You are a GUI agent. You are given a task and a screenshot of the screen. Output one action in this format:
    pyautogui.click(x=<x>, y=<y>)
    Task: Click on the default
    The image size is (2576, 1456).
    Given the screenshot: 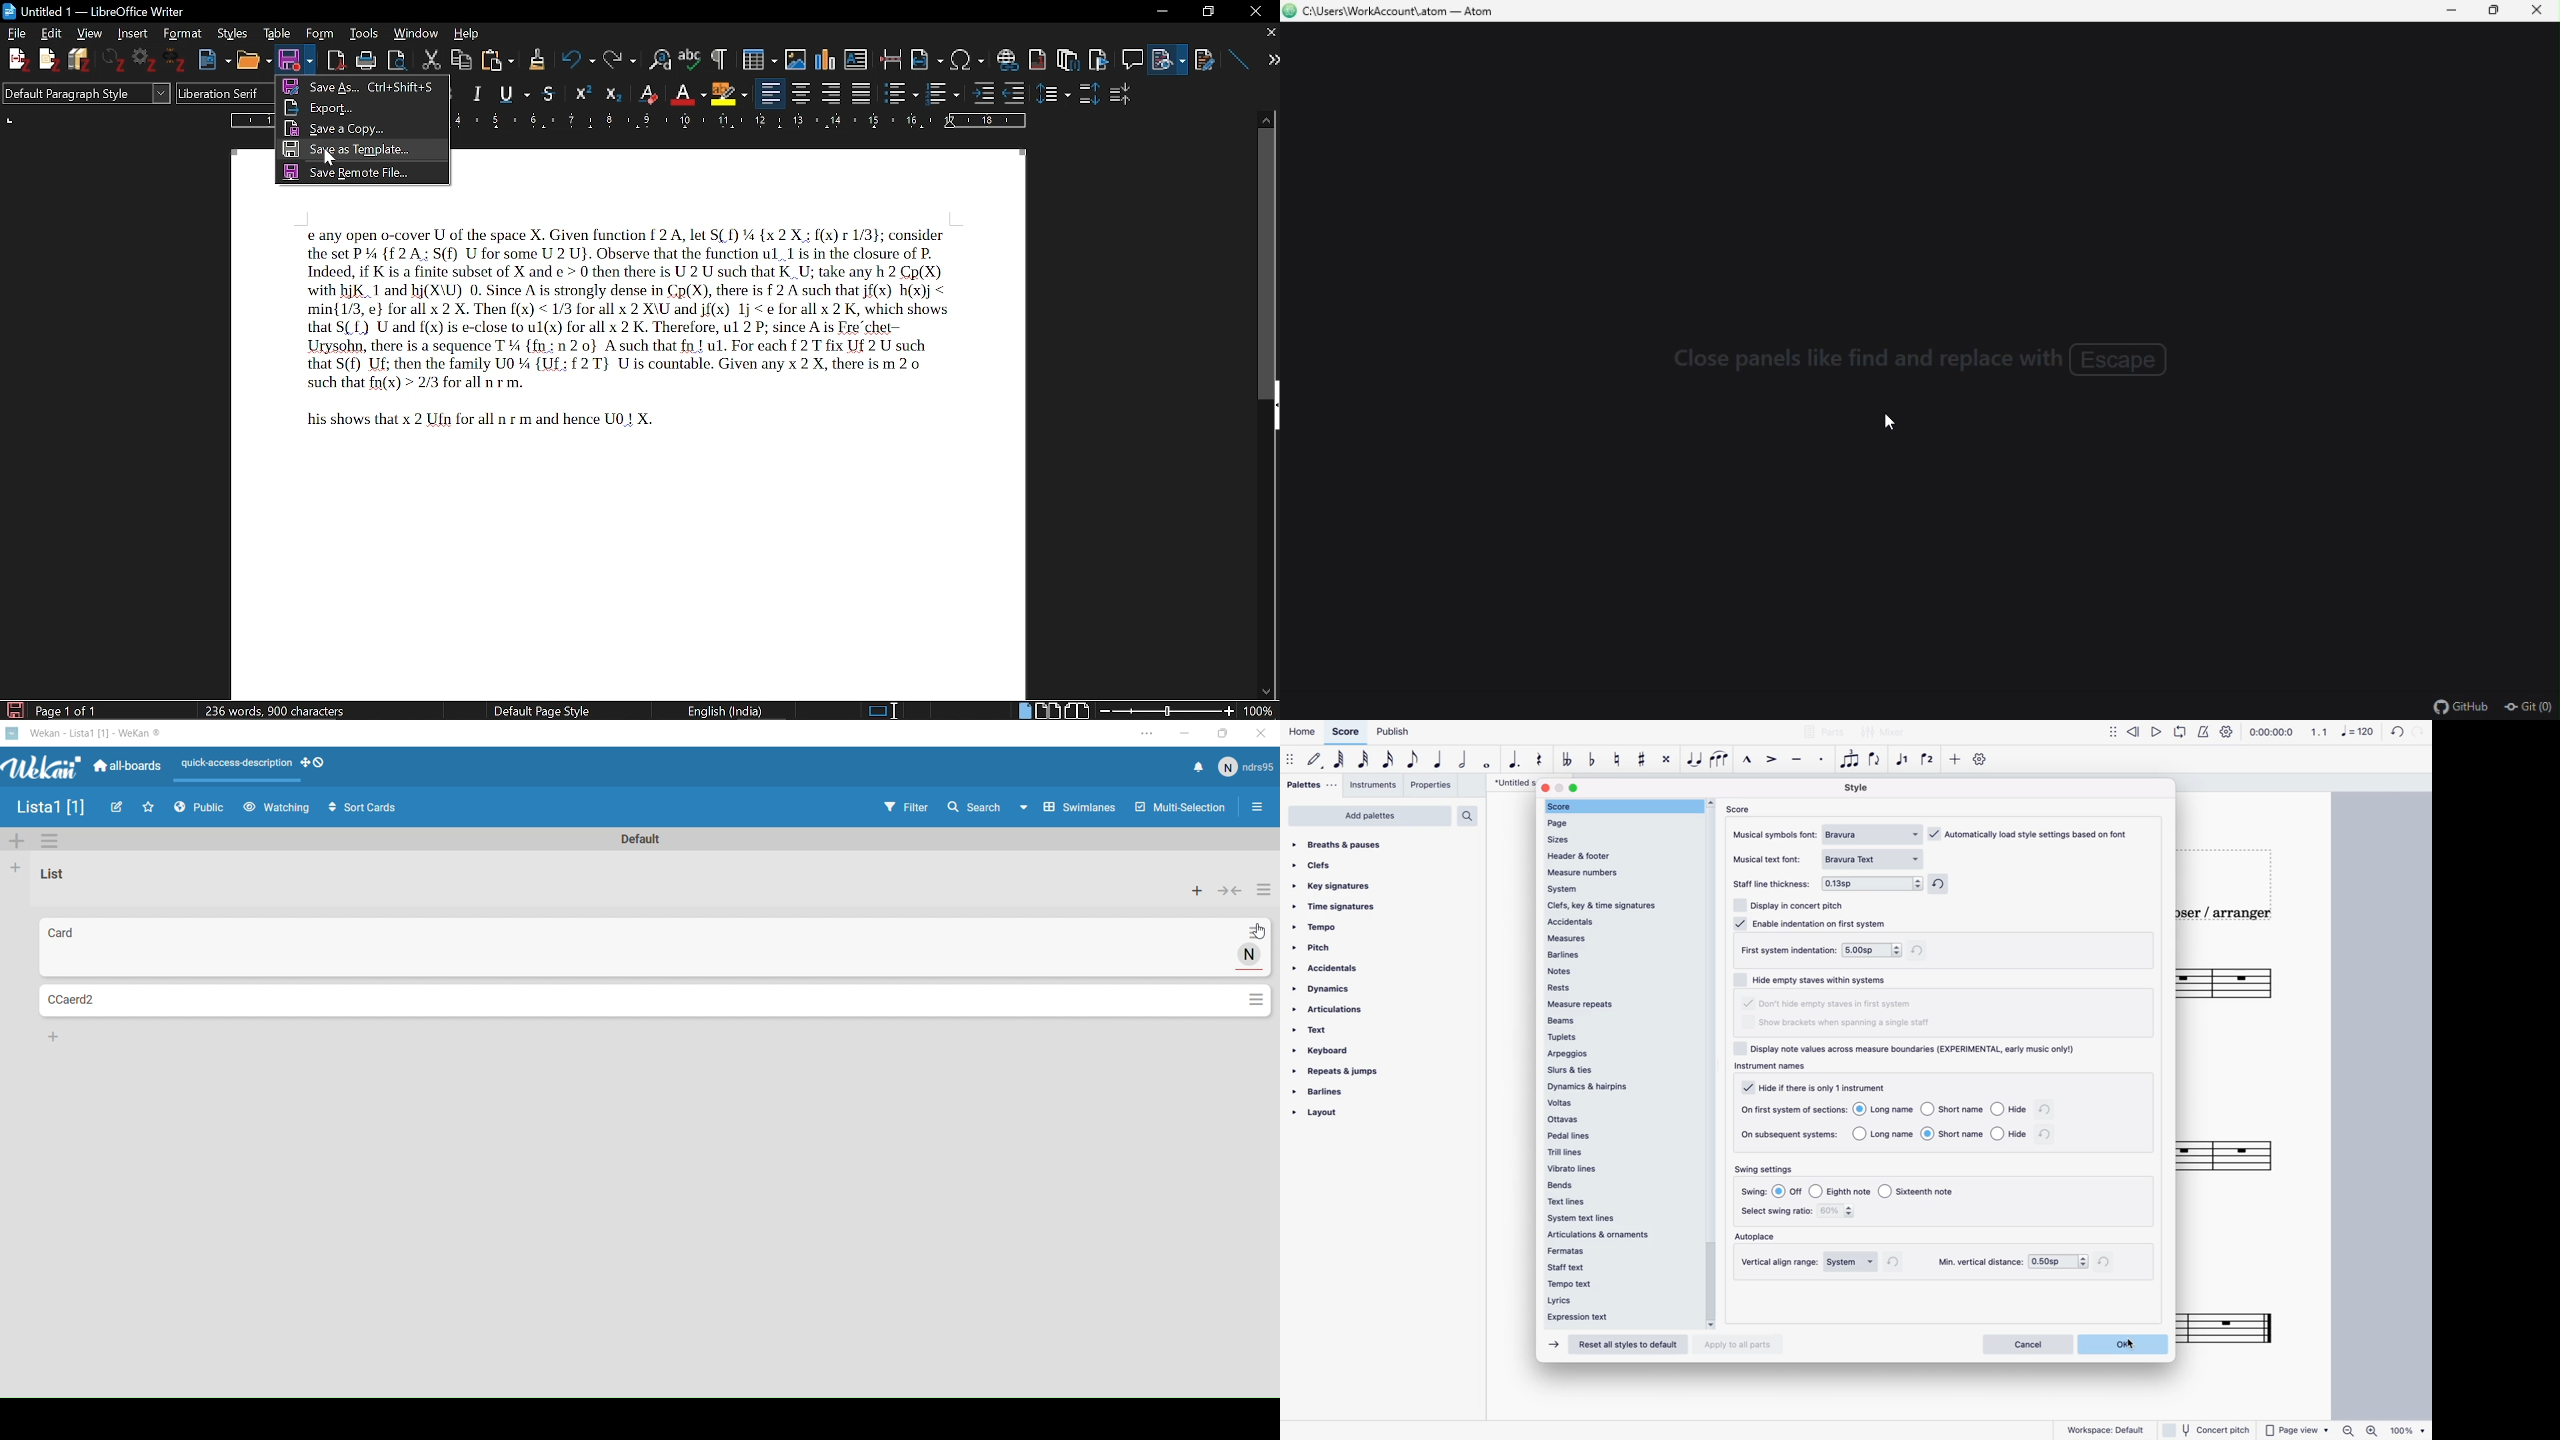 What is the action you would take?
    pyautogui.click(x=1314, y=758)
    